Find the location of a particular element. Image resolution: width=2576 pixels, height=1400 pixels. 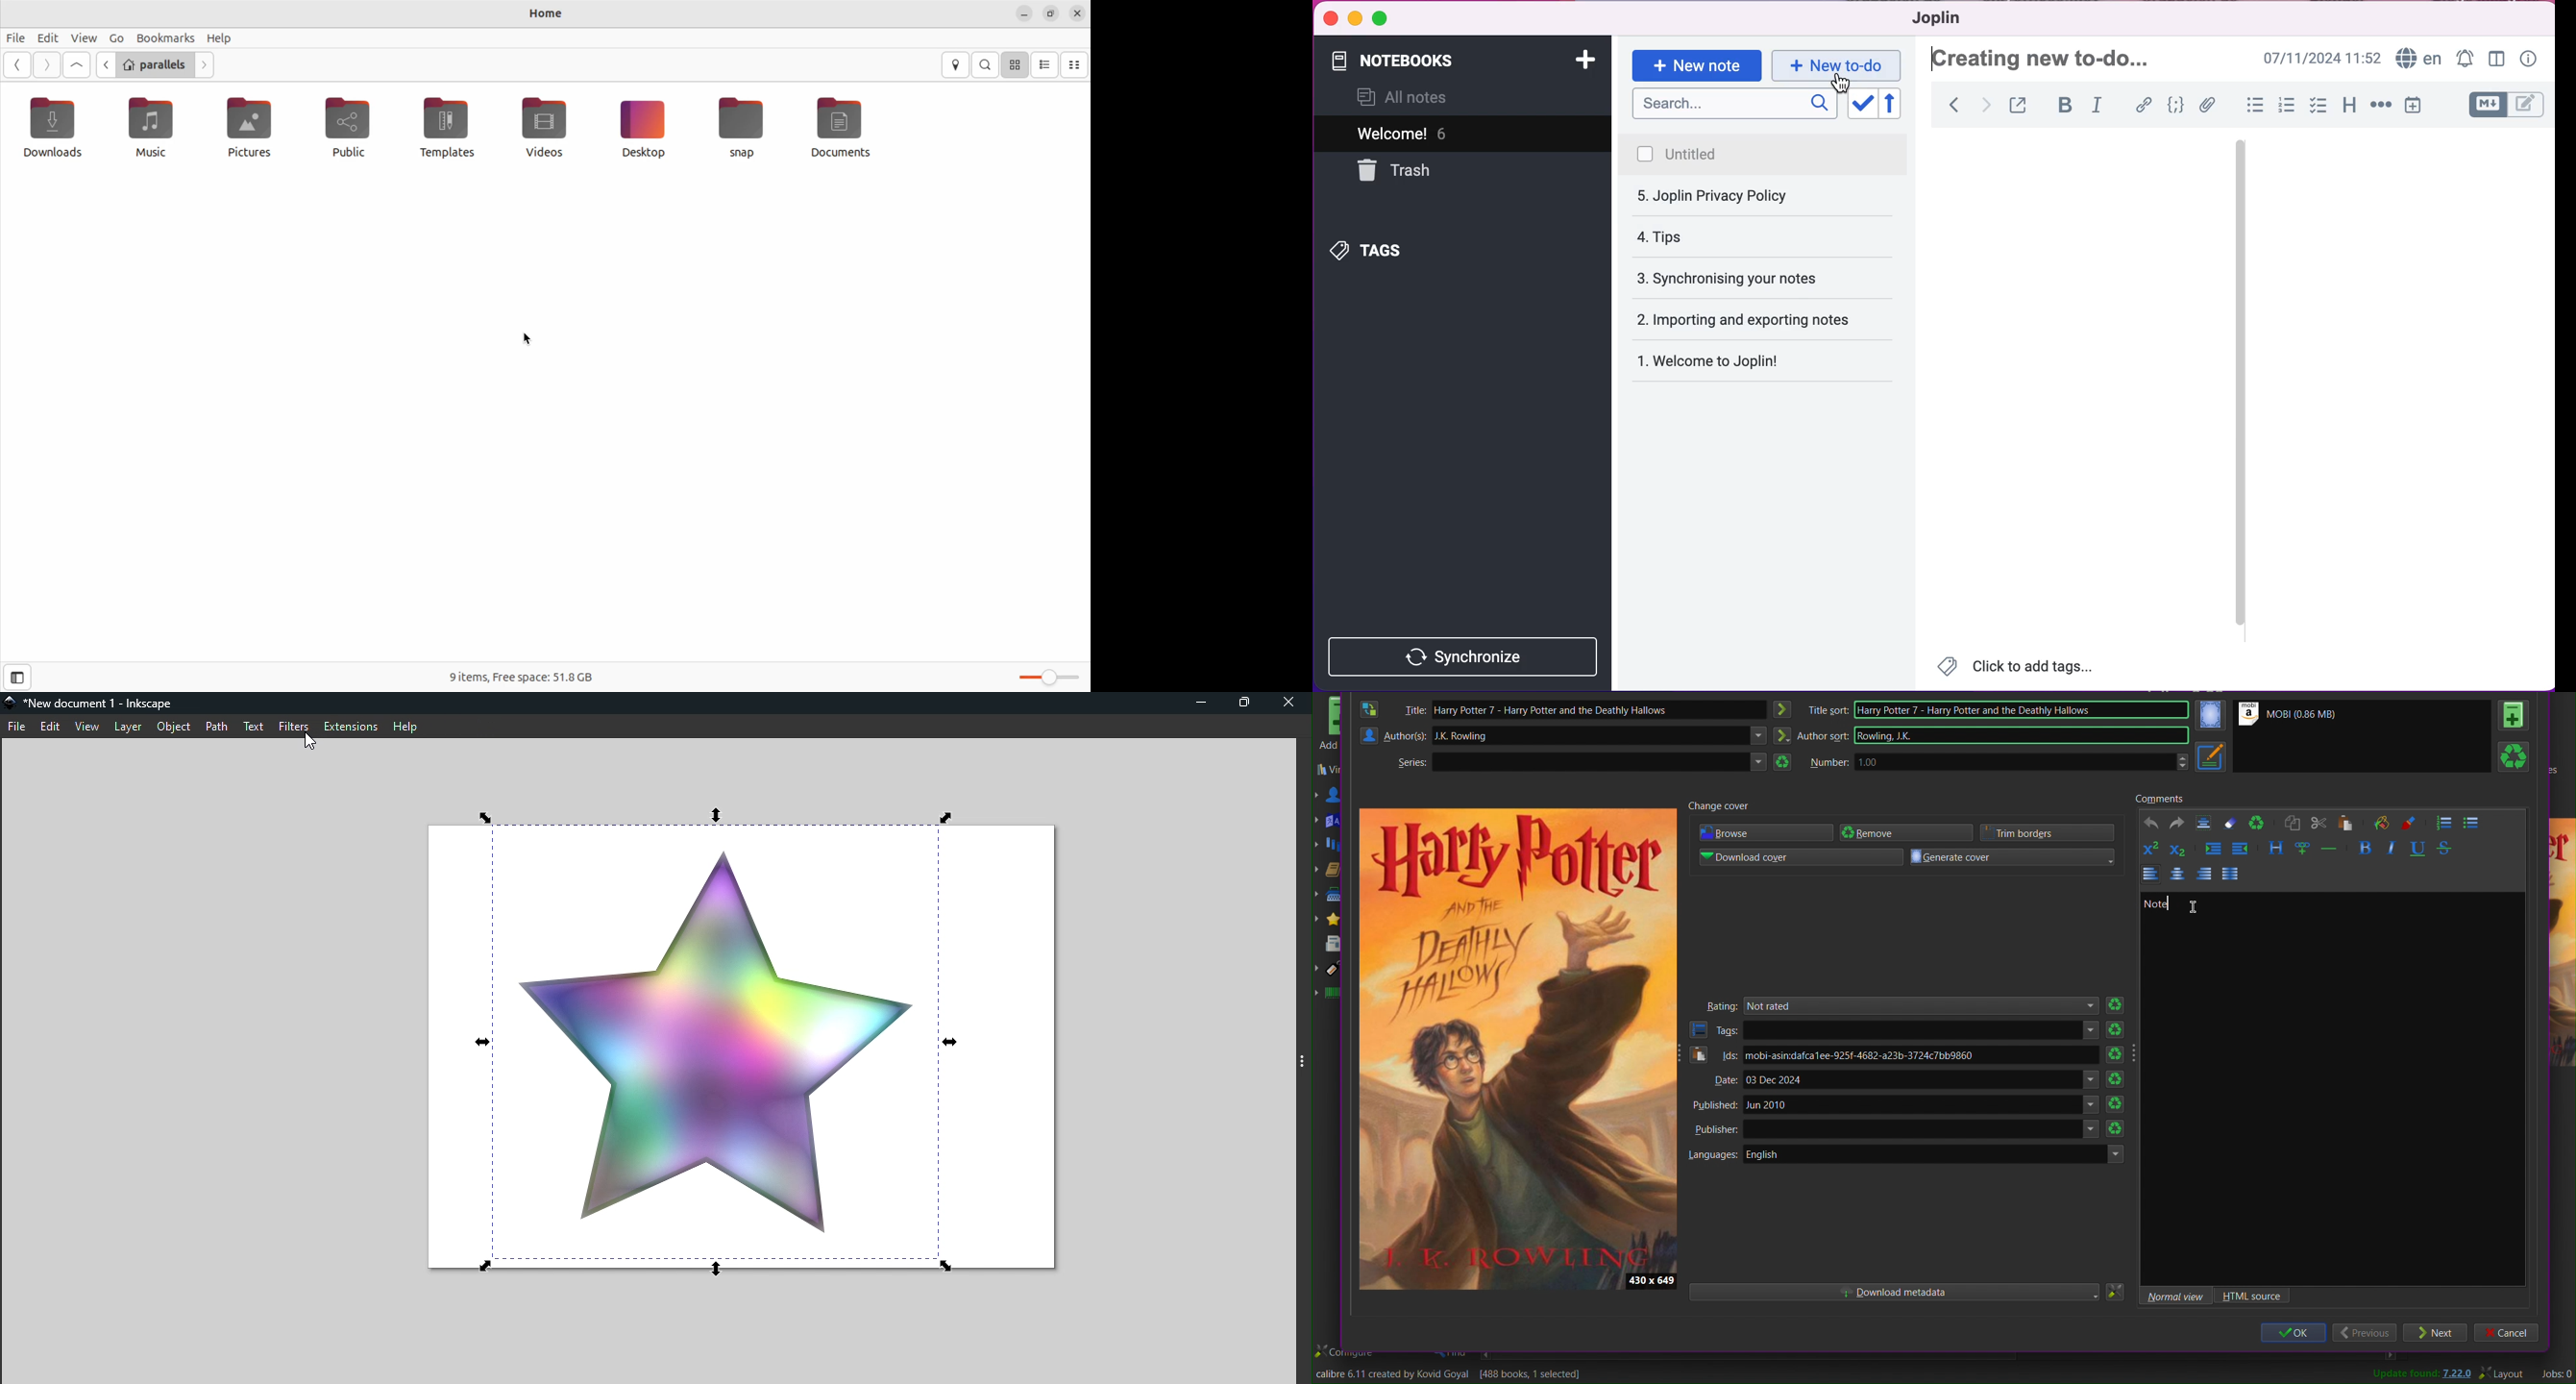

Insert link and image is located at coordinates (2303, 849).